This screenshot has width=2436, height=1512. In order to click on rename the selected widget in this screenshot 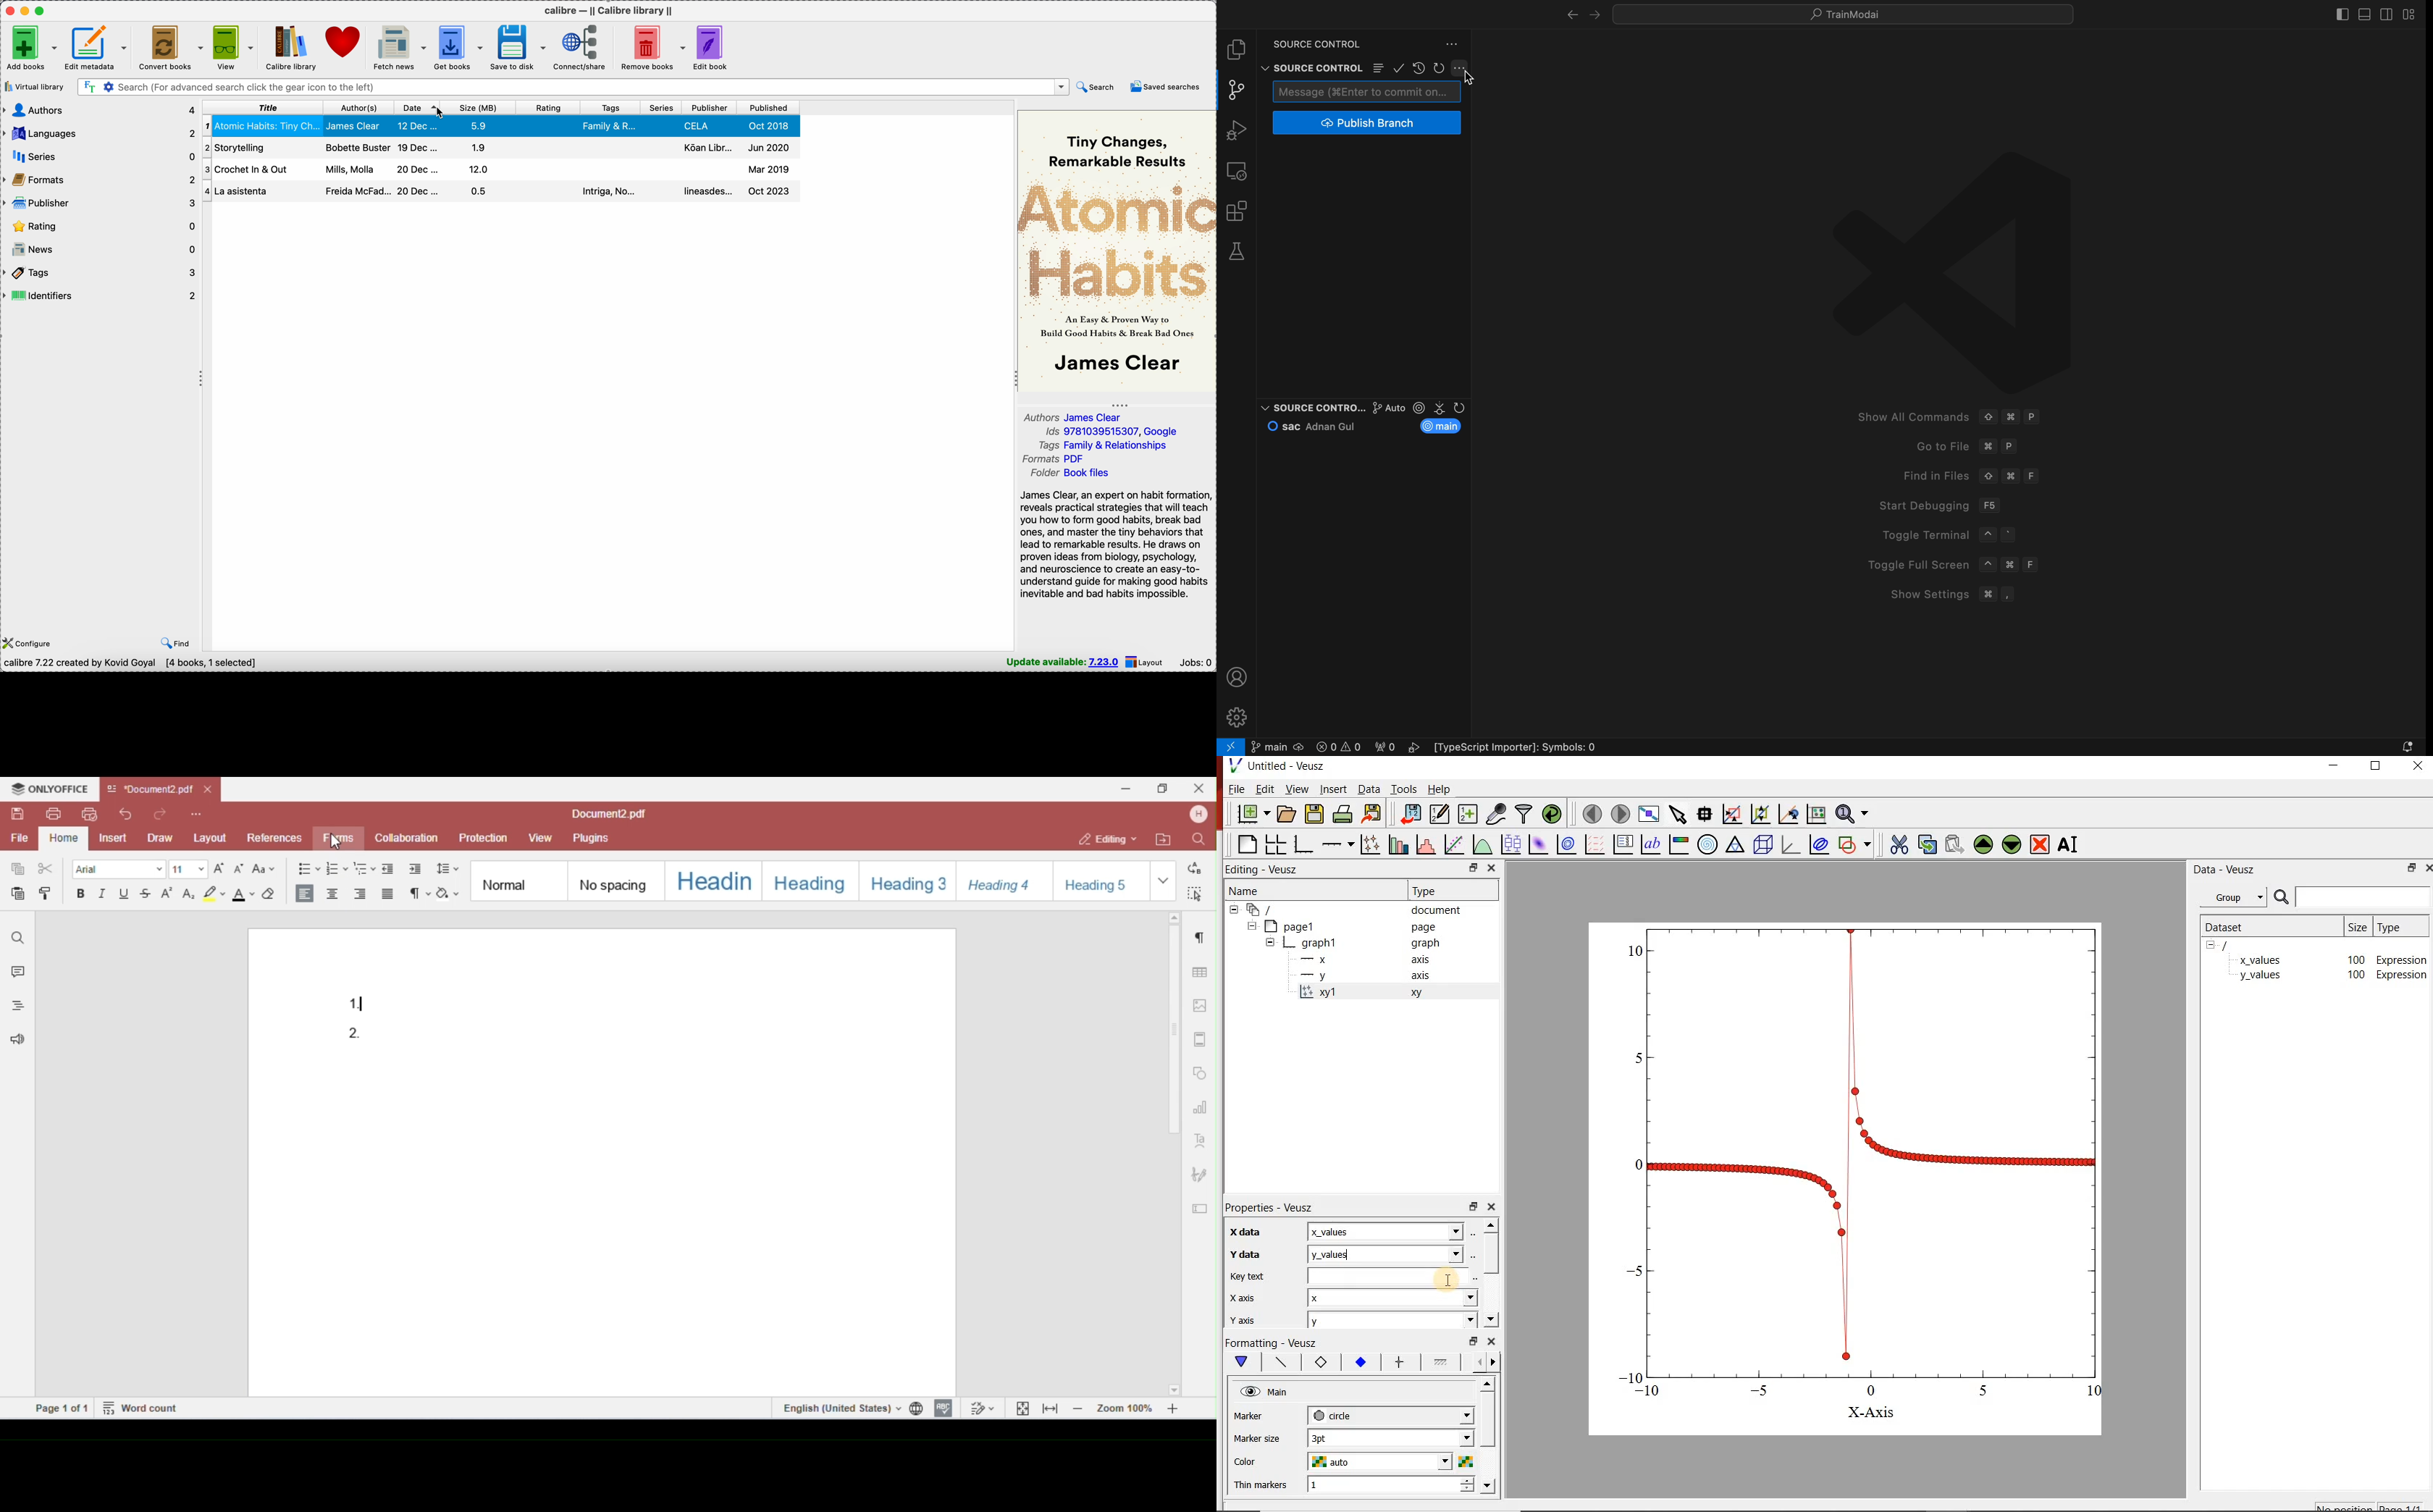, I will do `click(2069, 847)`.